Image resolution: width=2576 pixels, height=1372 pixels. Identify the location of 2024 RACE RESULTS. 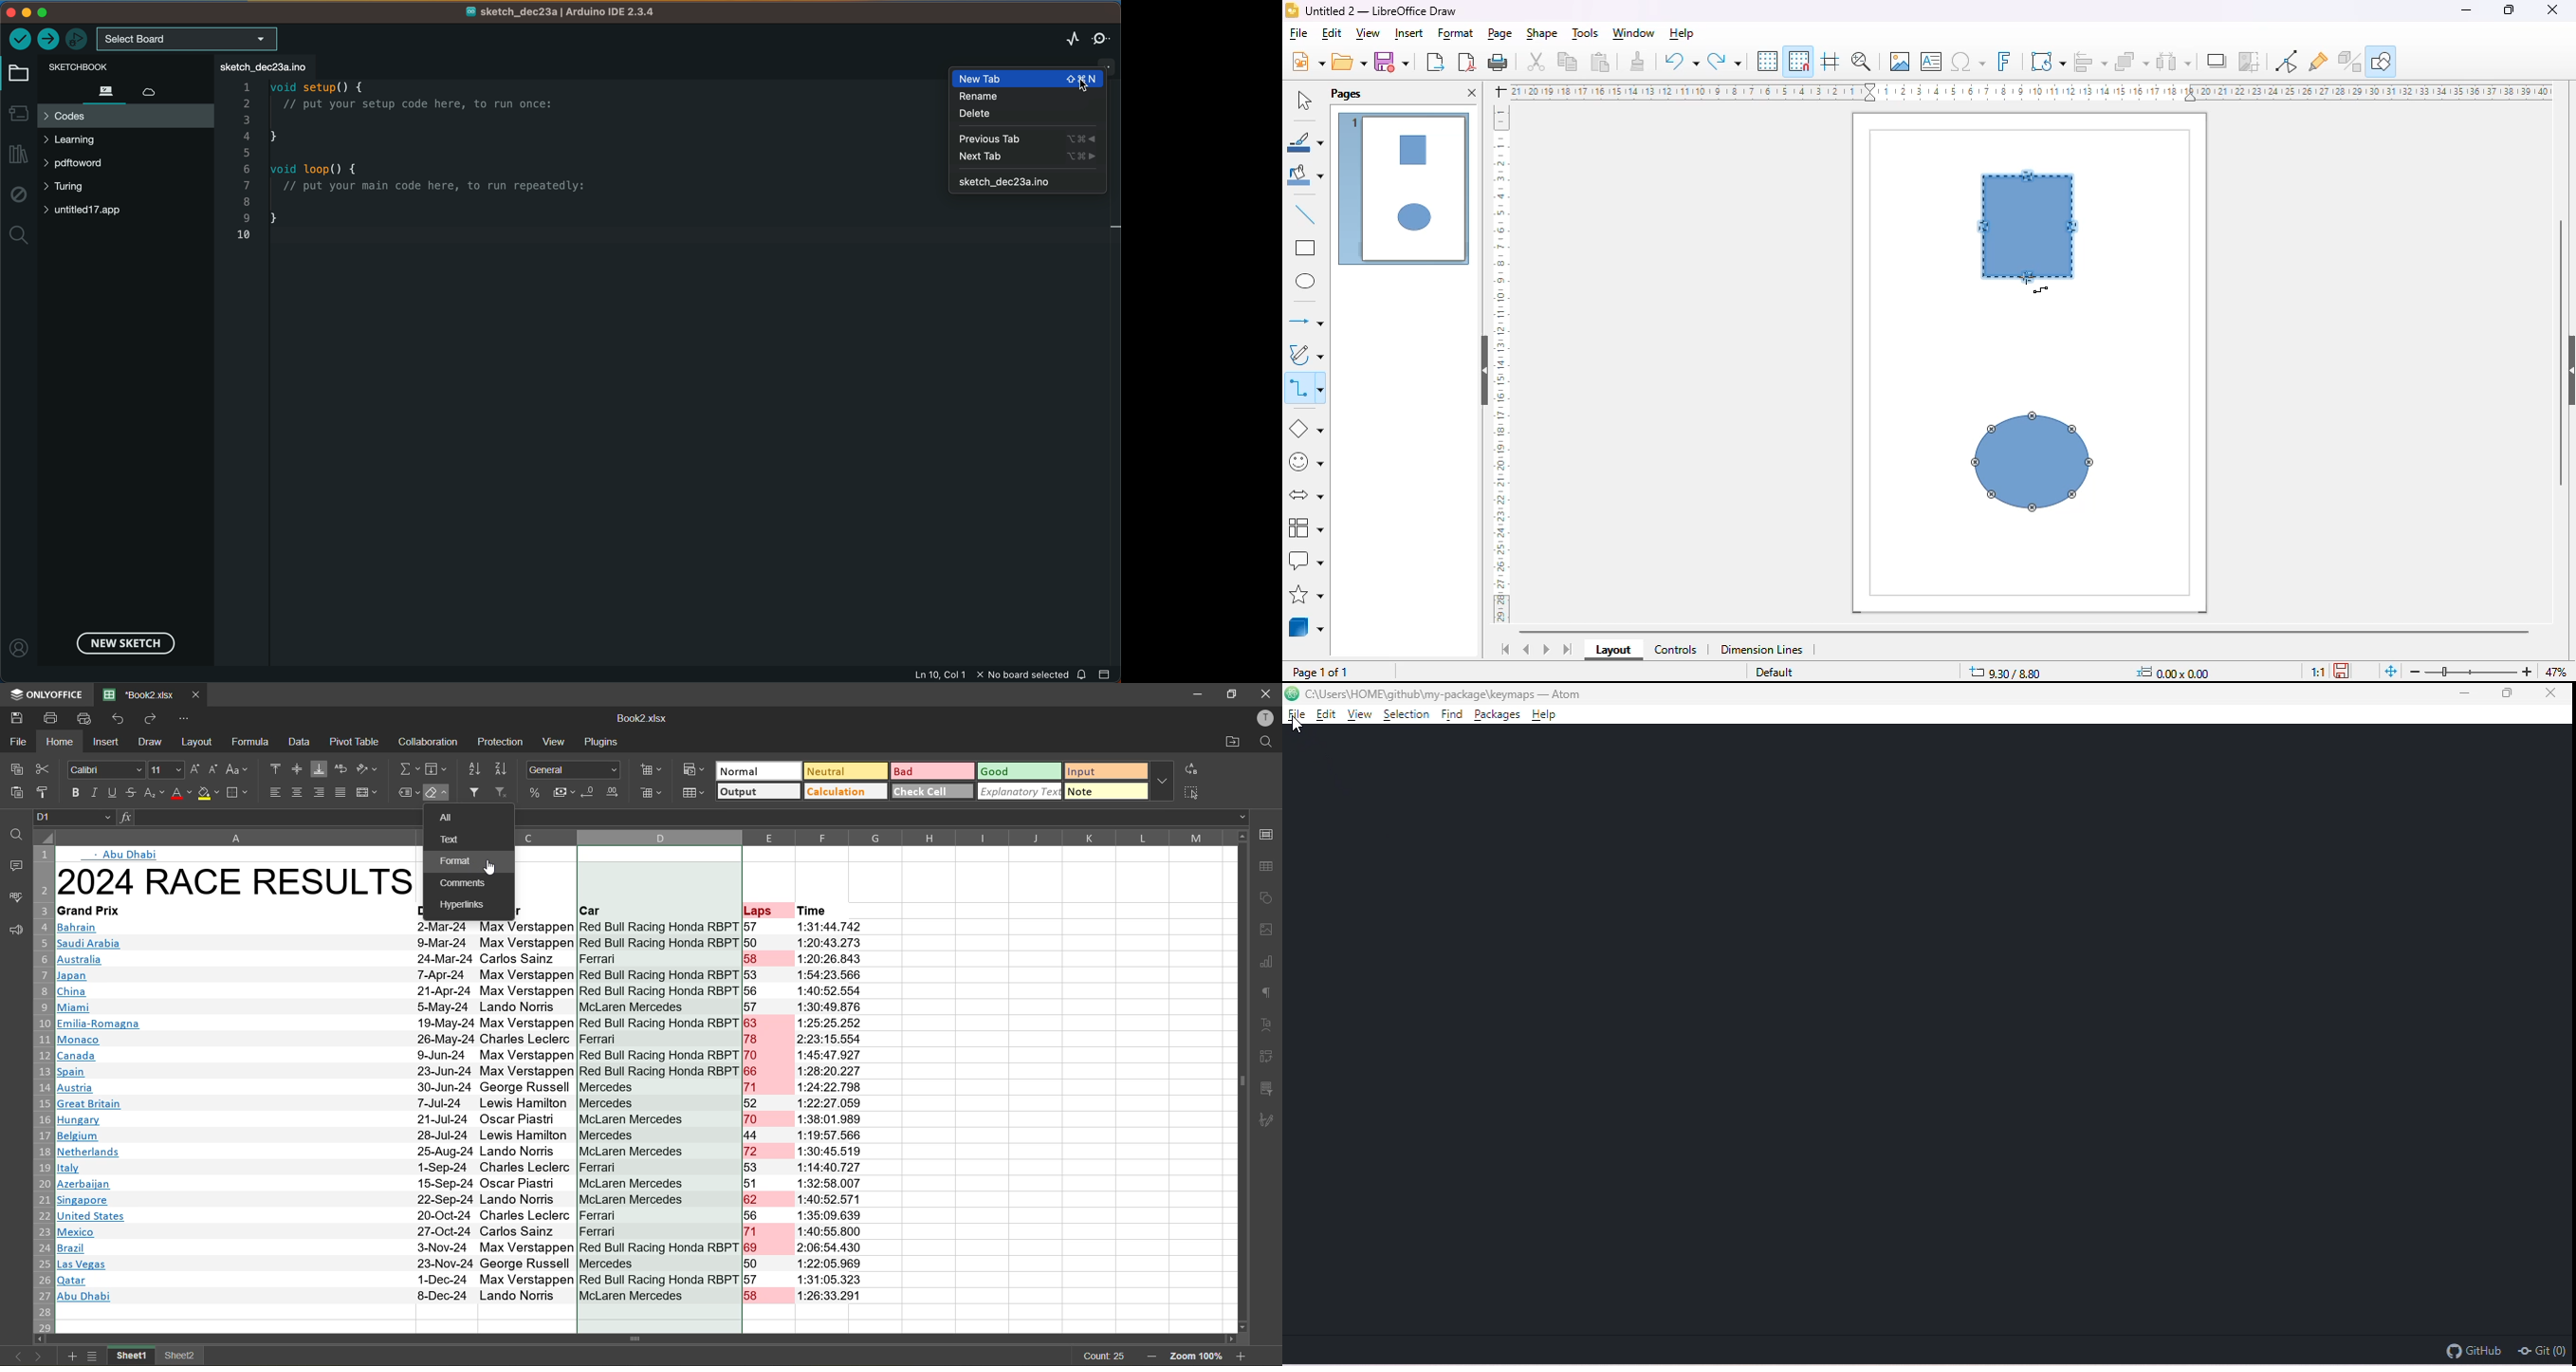
(237, 881).